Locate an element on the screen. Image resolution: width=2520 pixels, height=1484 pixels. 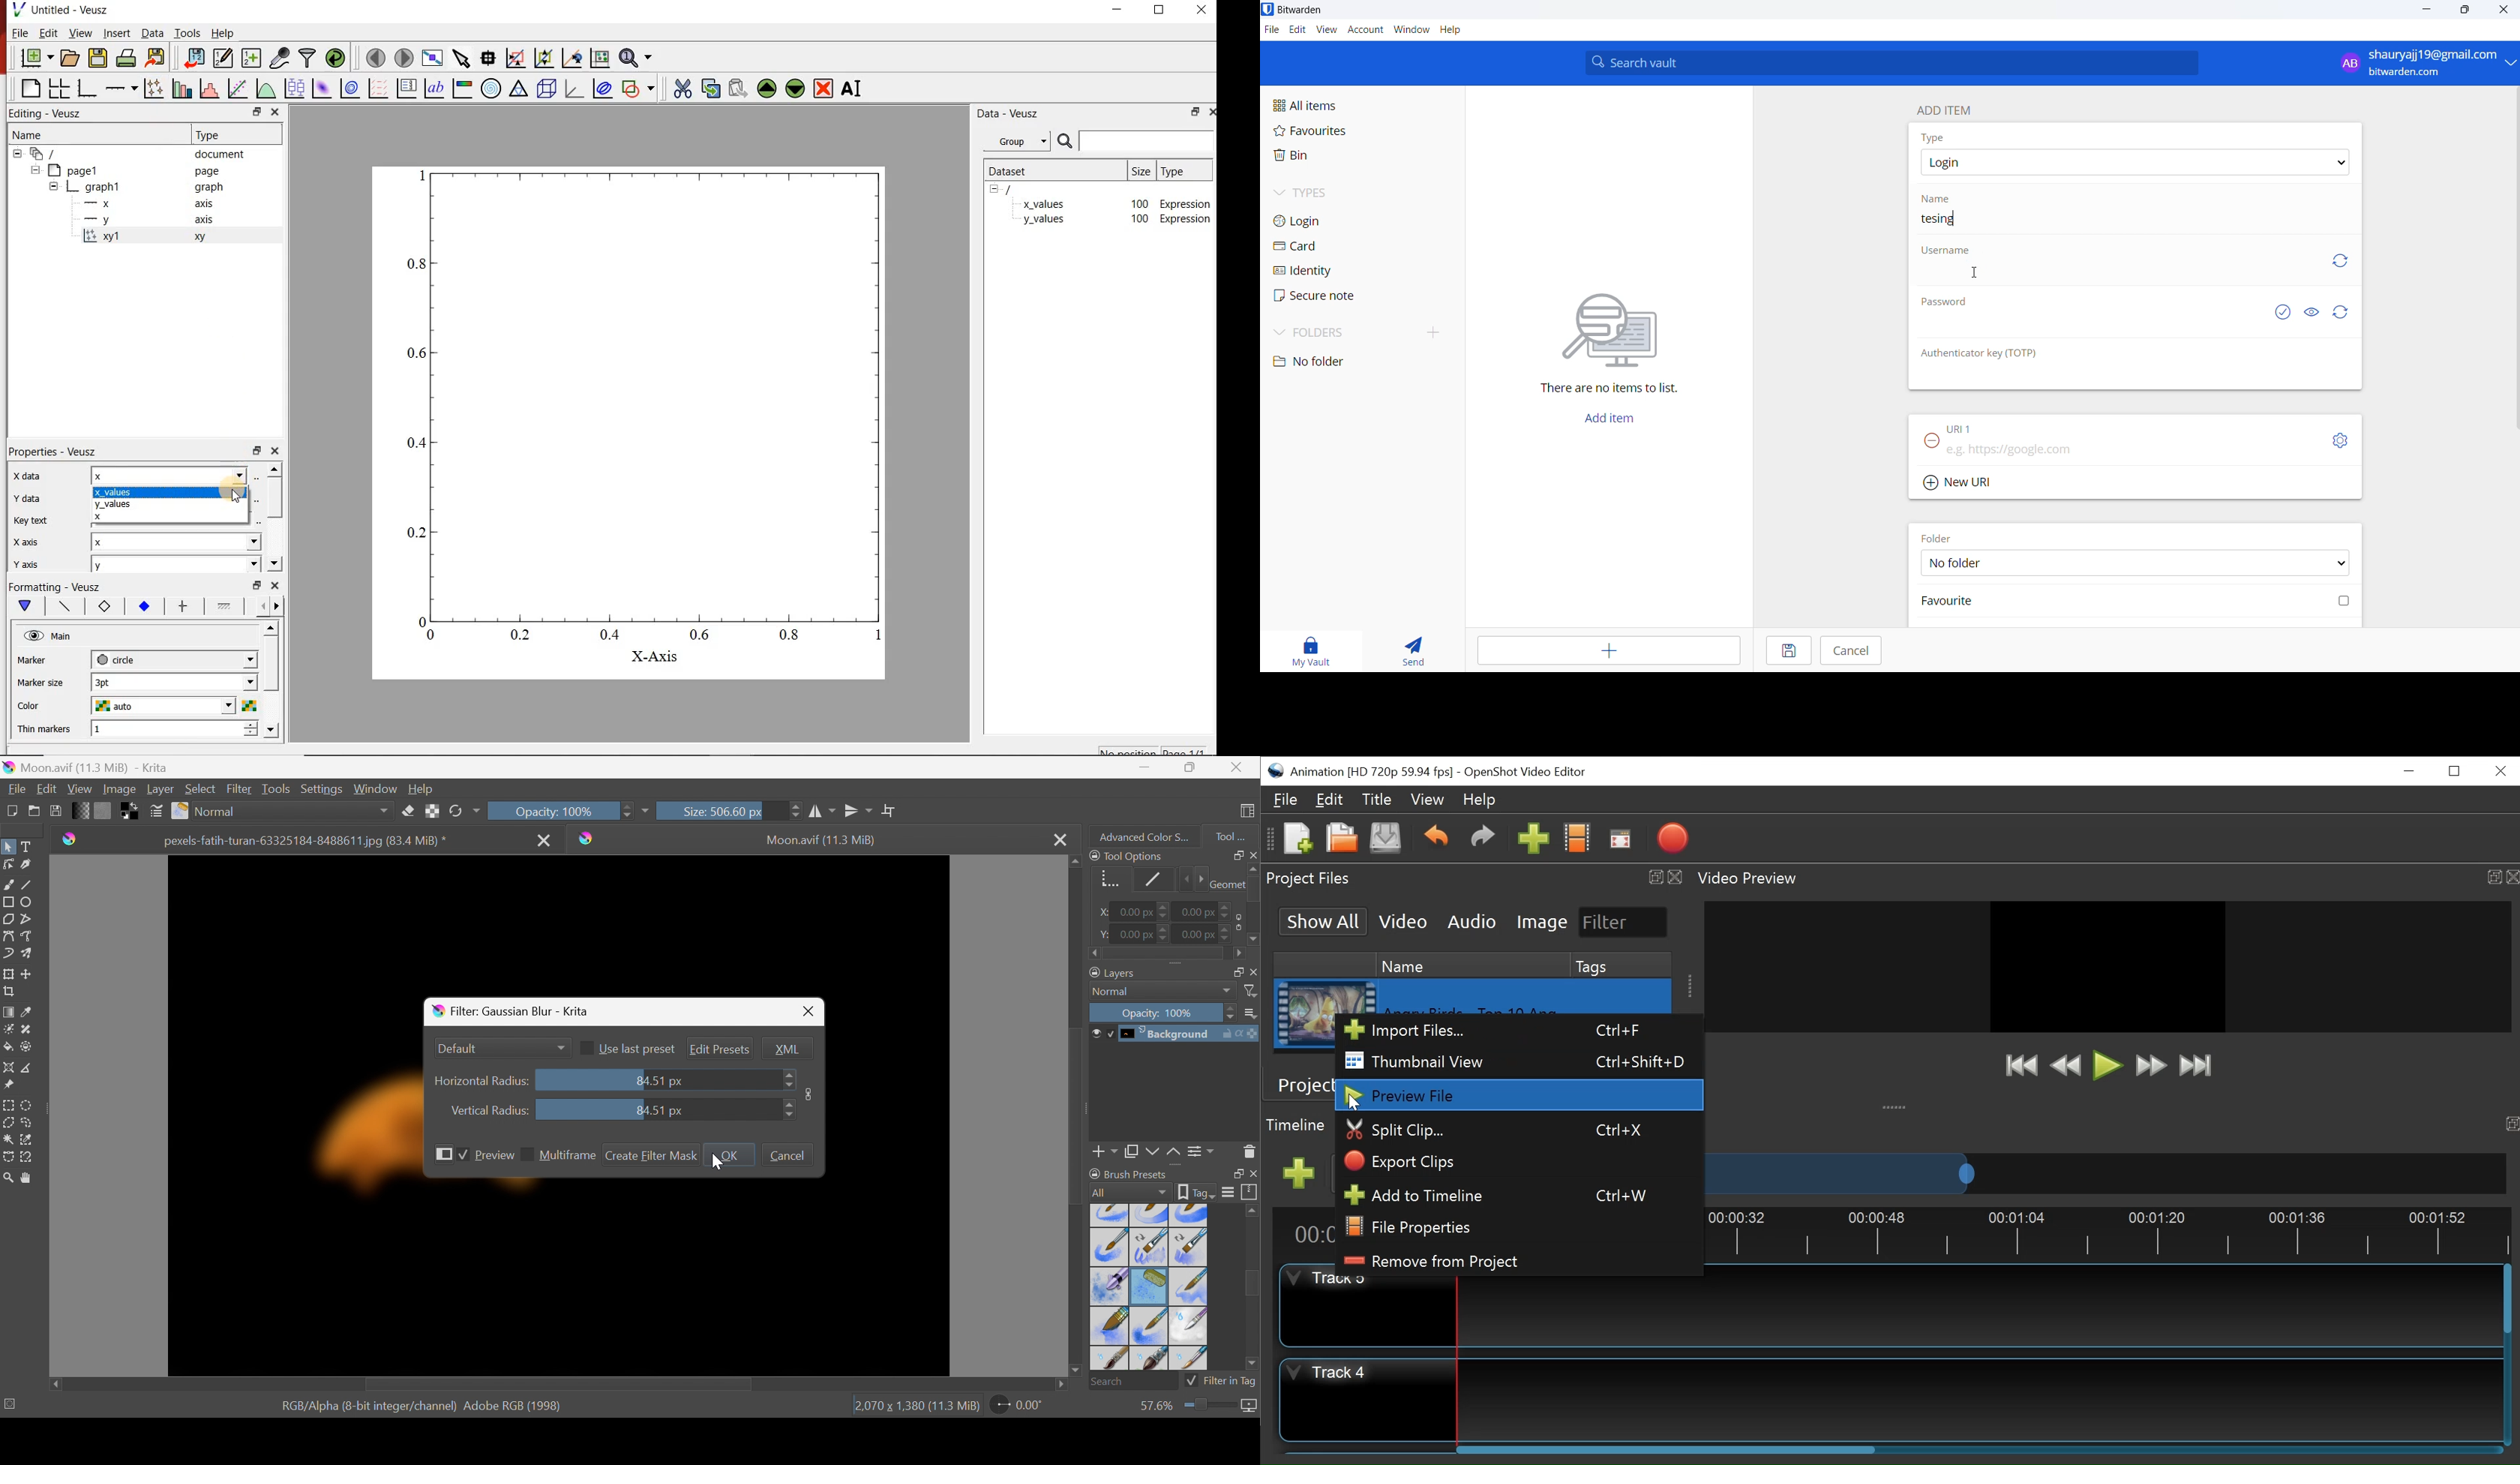
Close is located at coordinates (1059, 838).